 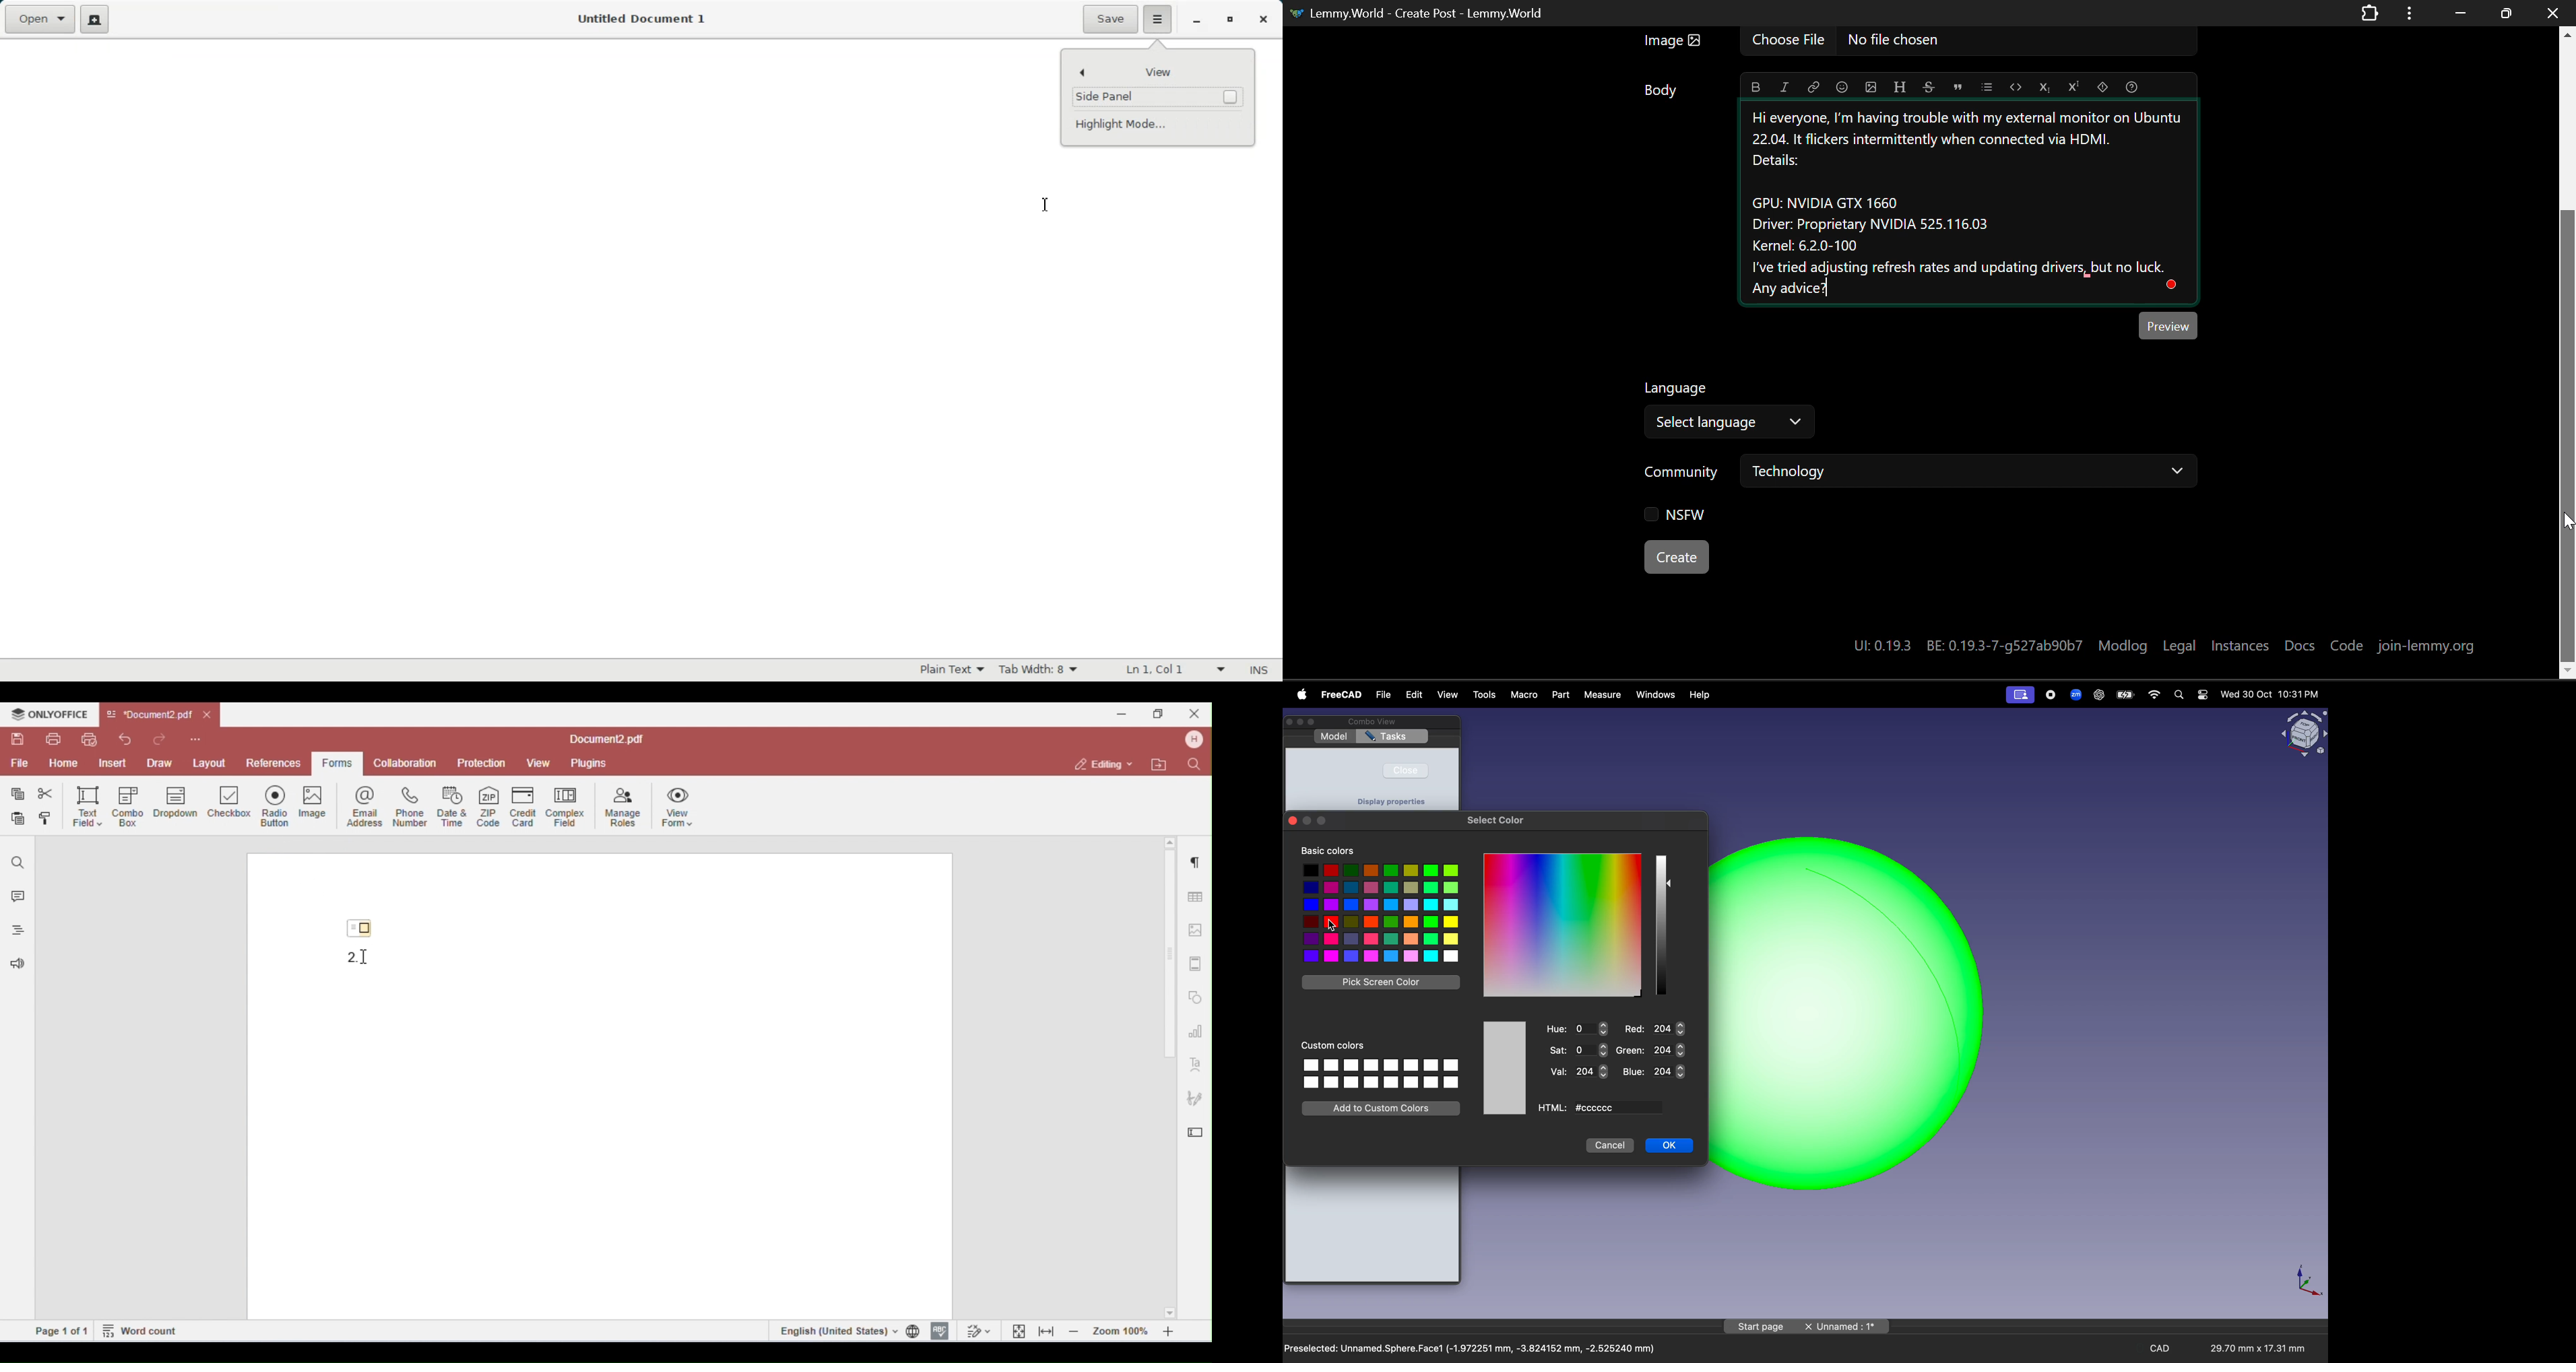 I want to click on zoom, so click(x=2074, y=694).